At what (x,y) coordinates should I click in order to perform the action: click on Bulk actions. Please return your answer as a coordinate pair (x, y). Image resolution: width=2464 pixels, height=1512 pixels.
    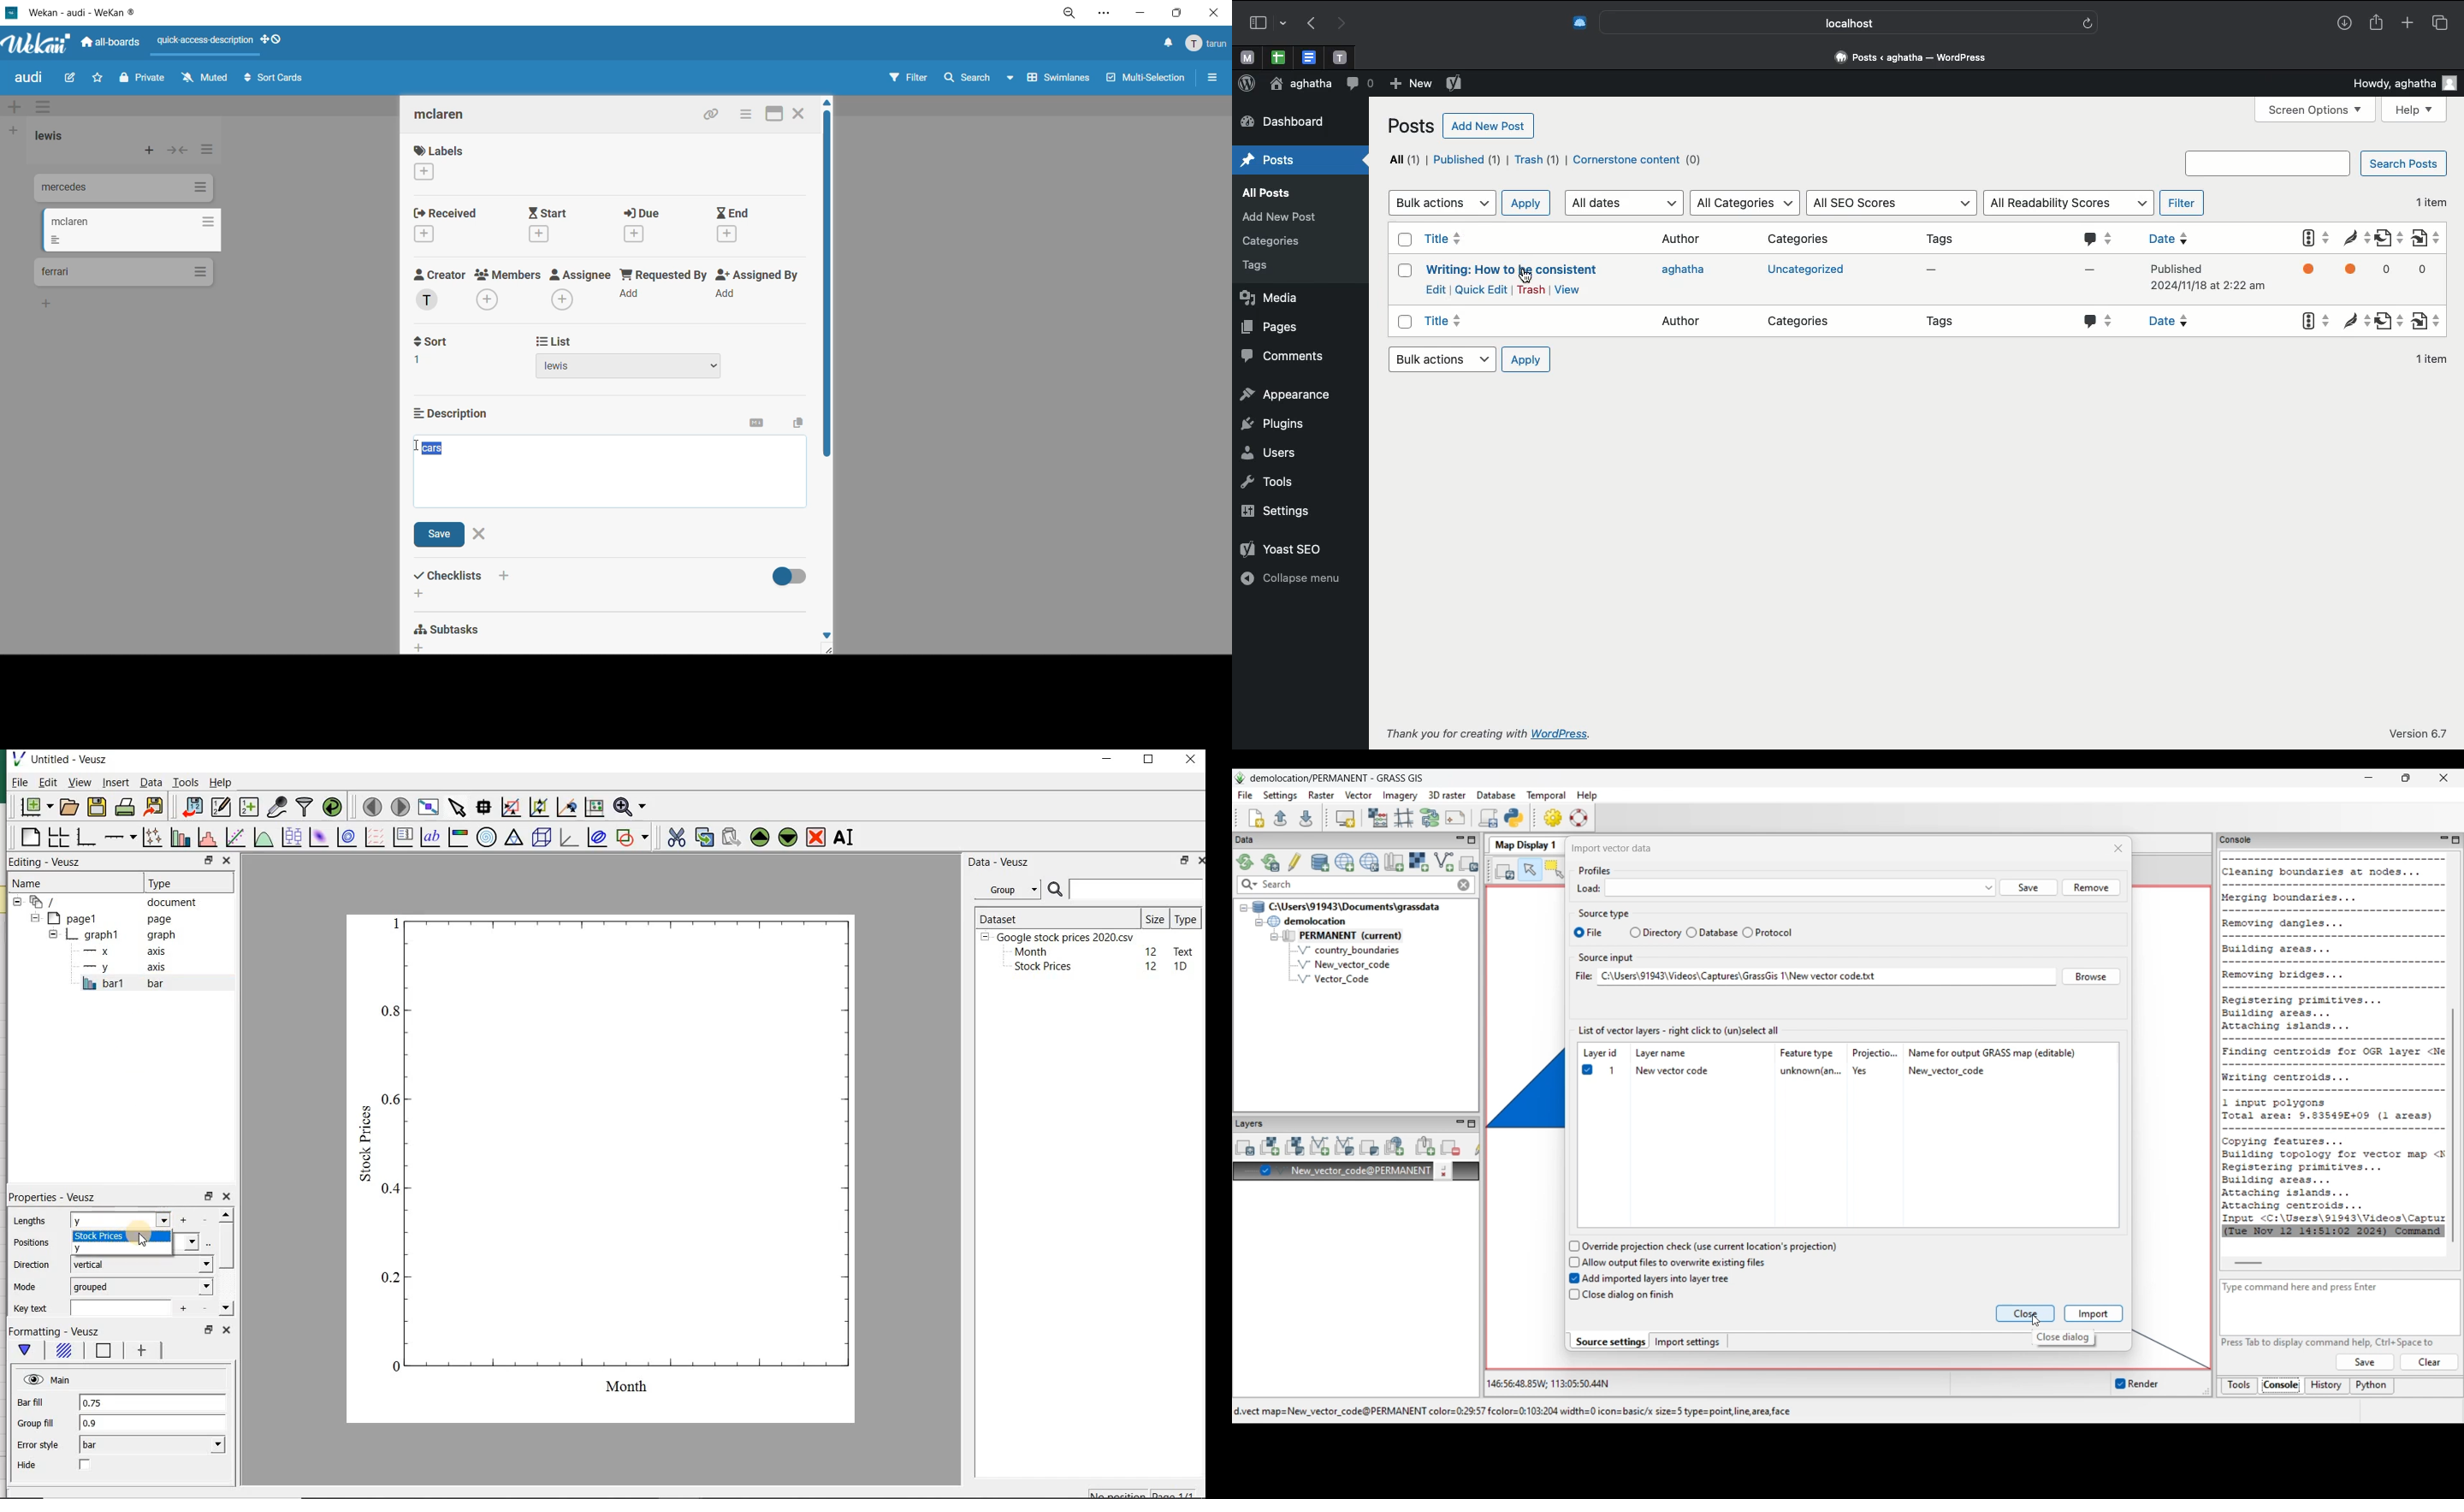
    Looking at the image, I should click on (1445, 203).